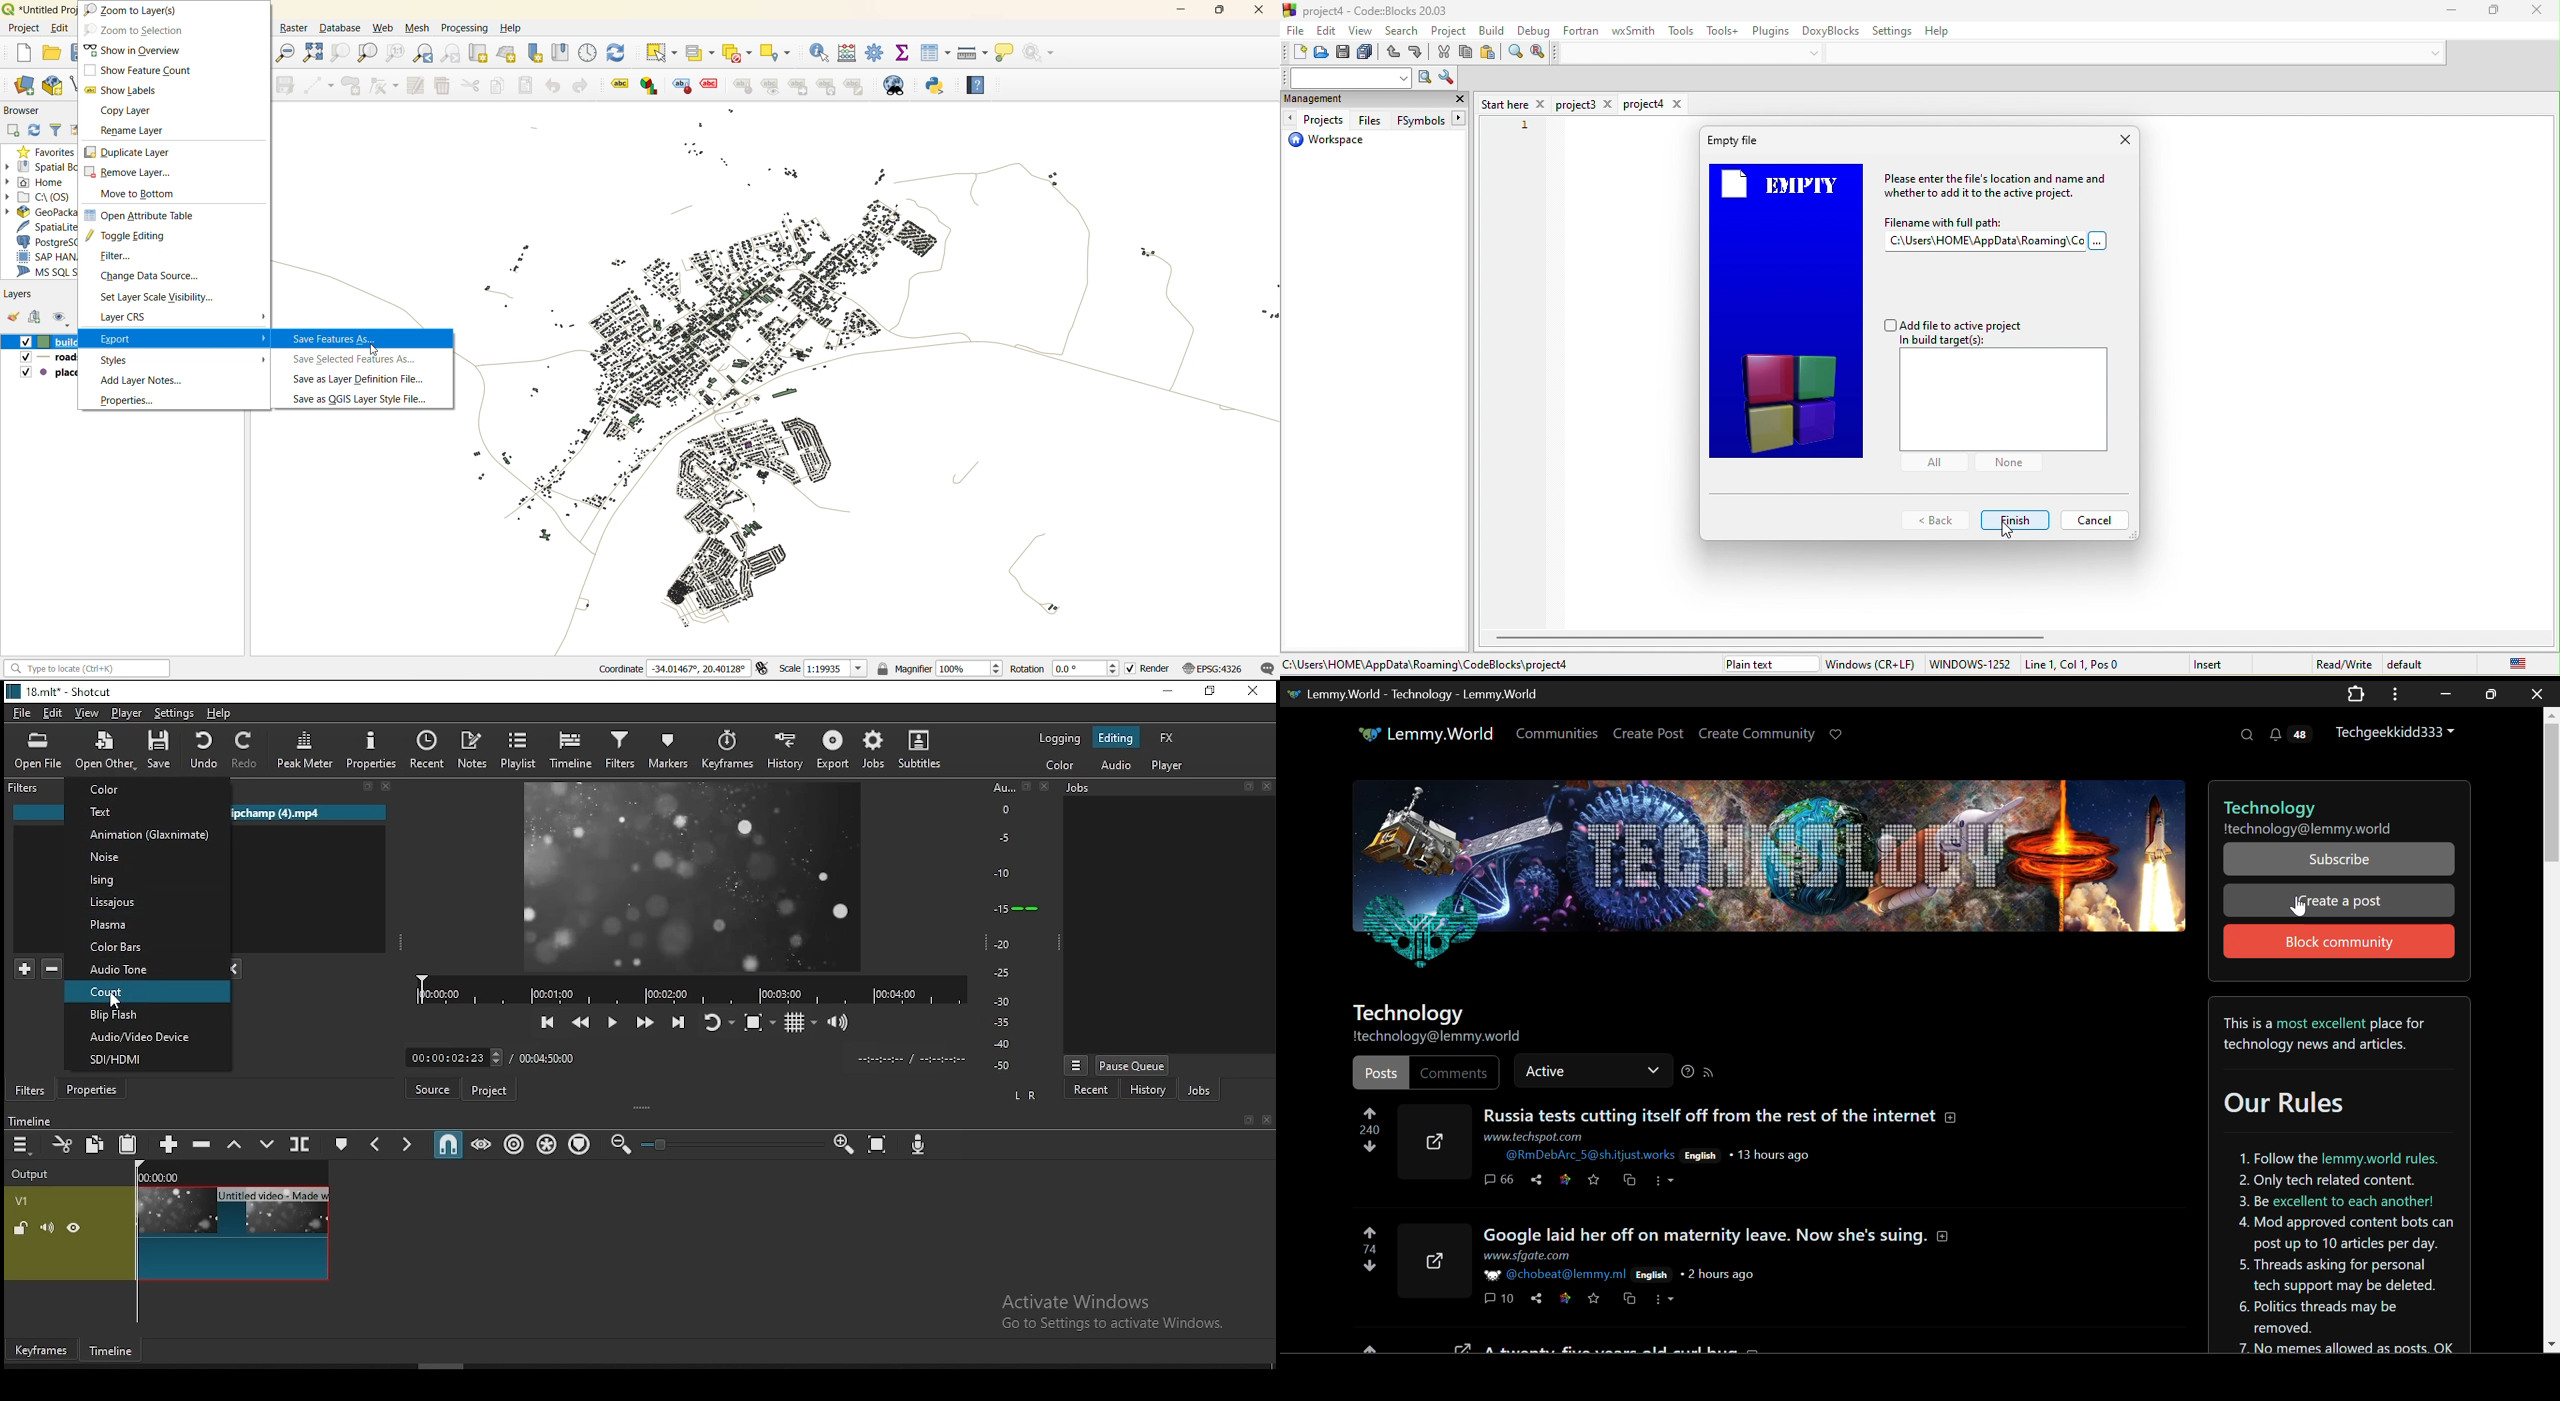 The width and height of the screenshot is (2576, 1428). What do you see at coordinates (2412, 663) in the screenshot?
I see `default` at bounding box center [2412, 663].